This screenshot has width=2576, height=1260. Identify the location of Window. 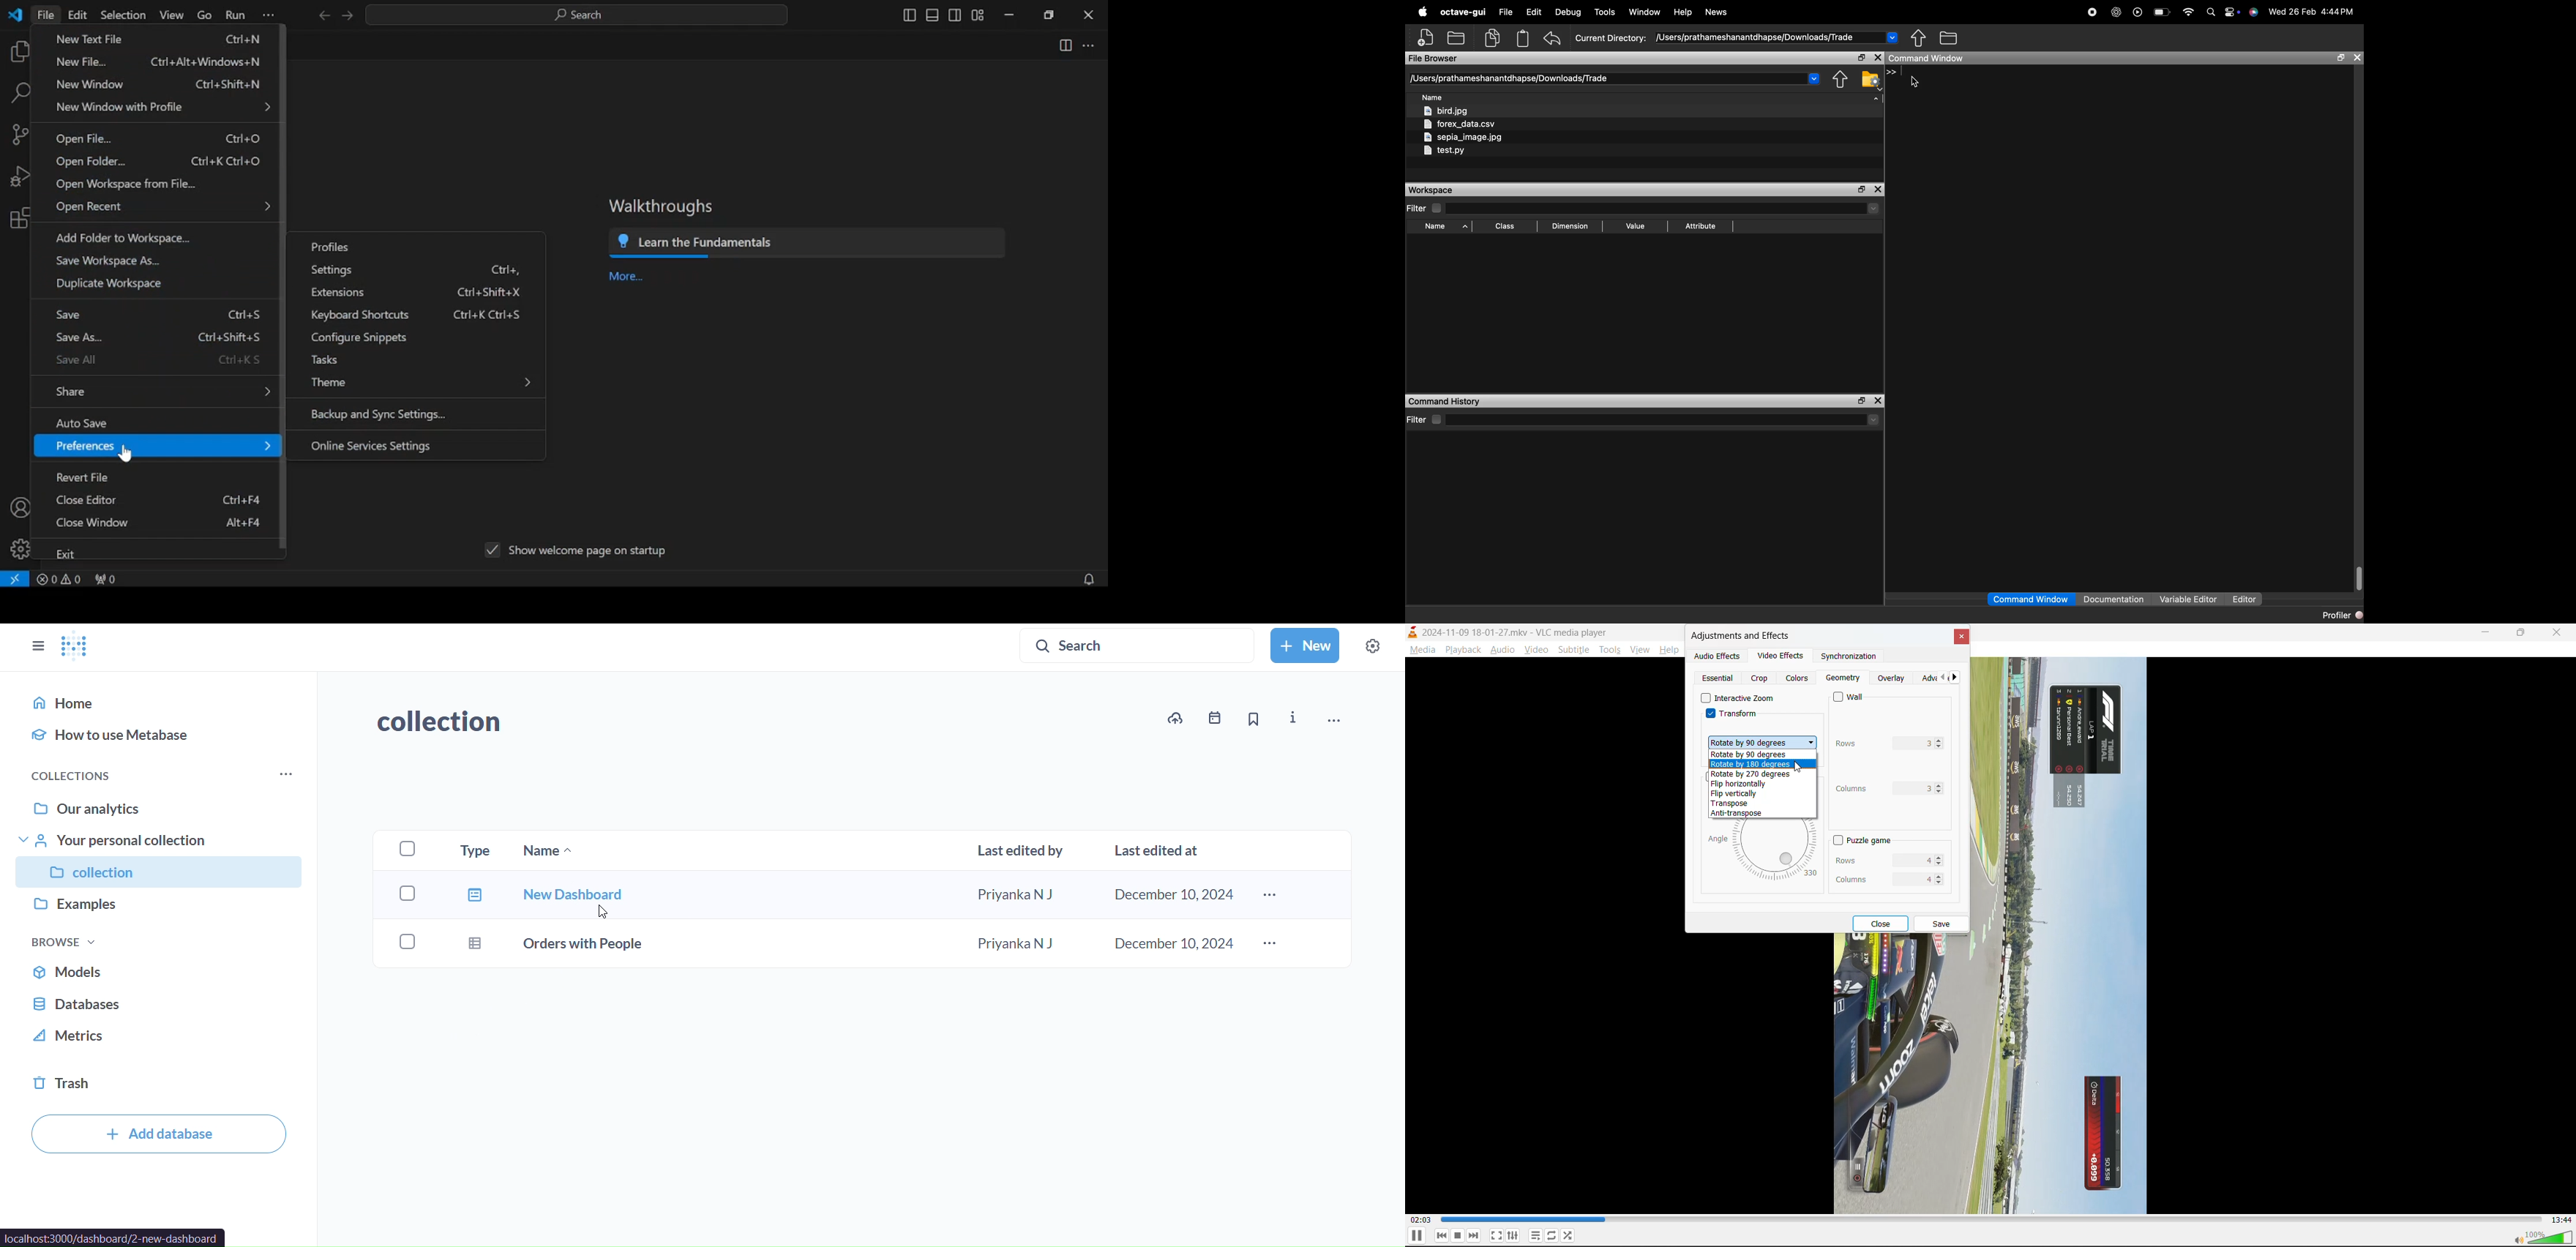
(1644, 12).